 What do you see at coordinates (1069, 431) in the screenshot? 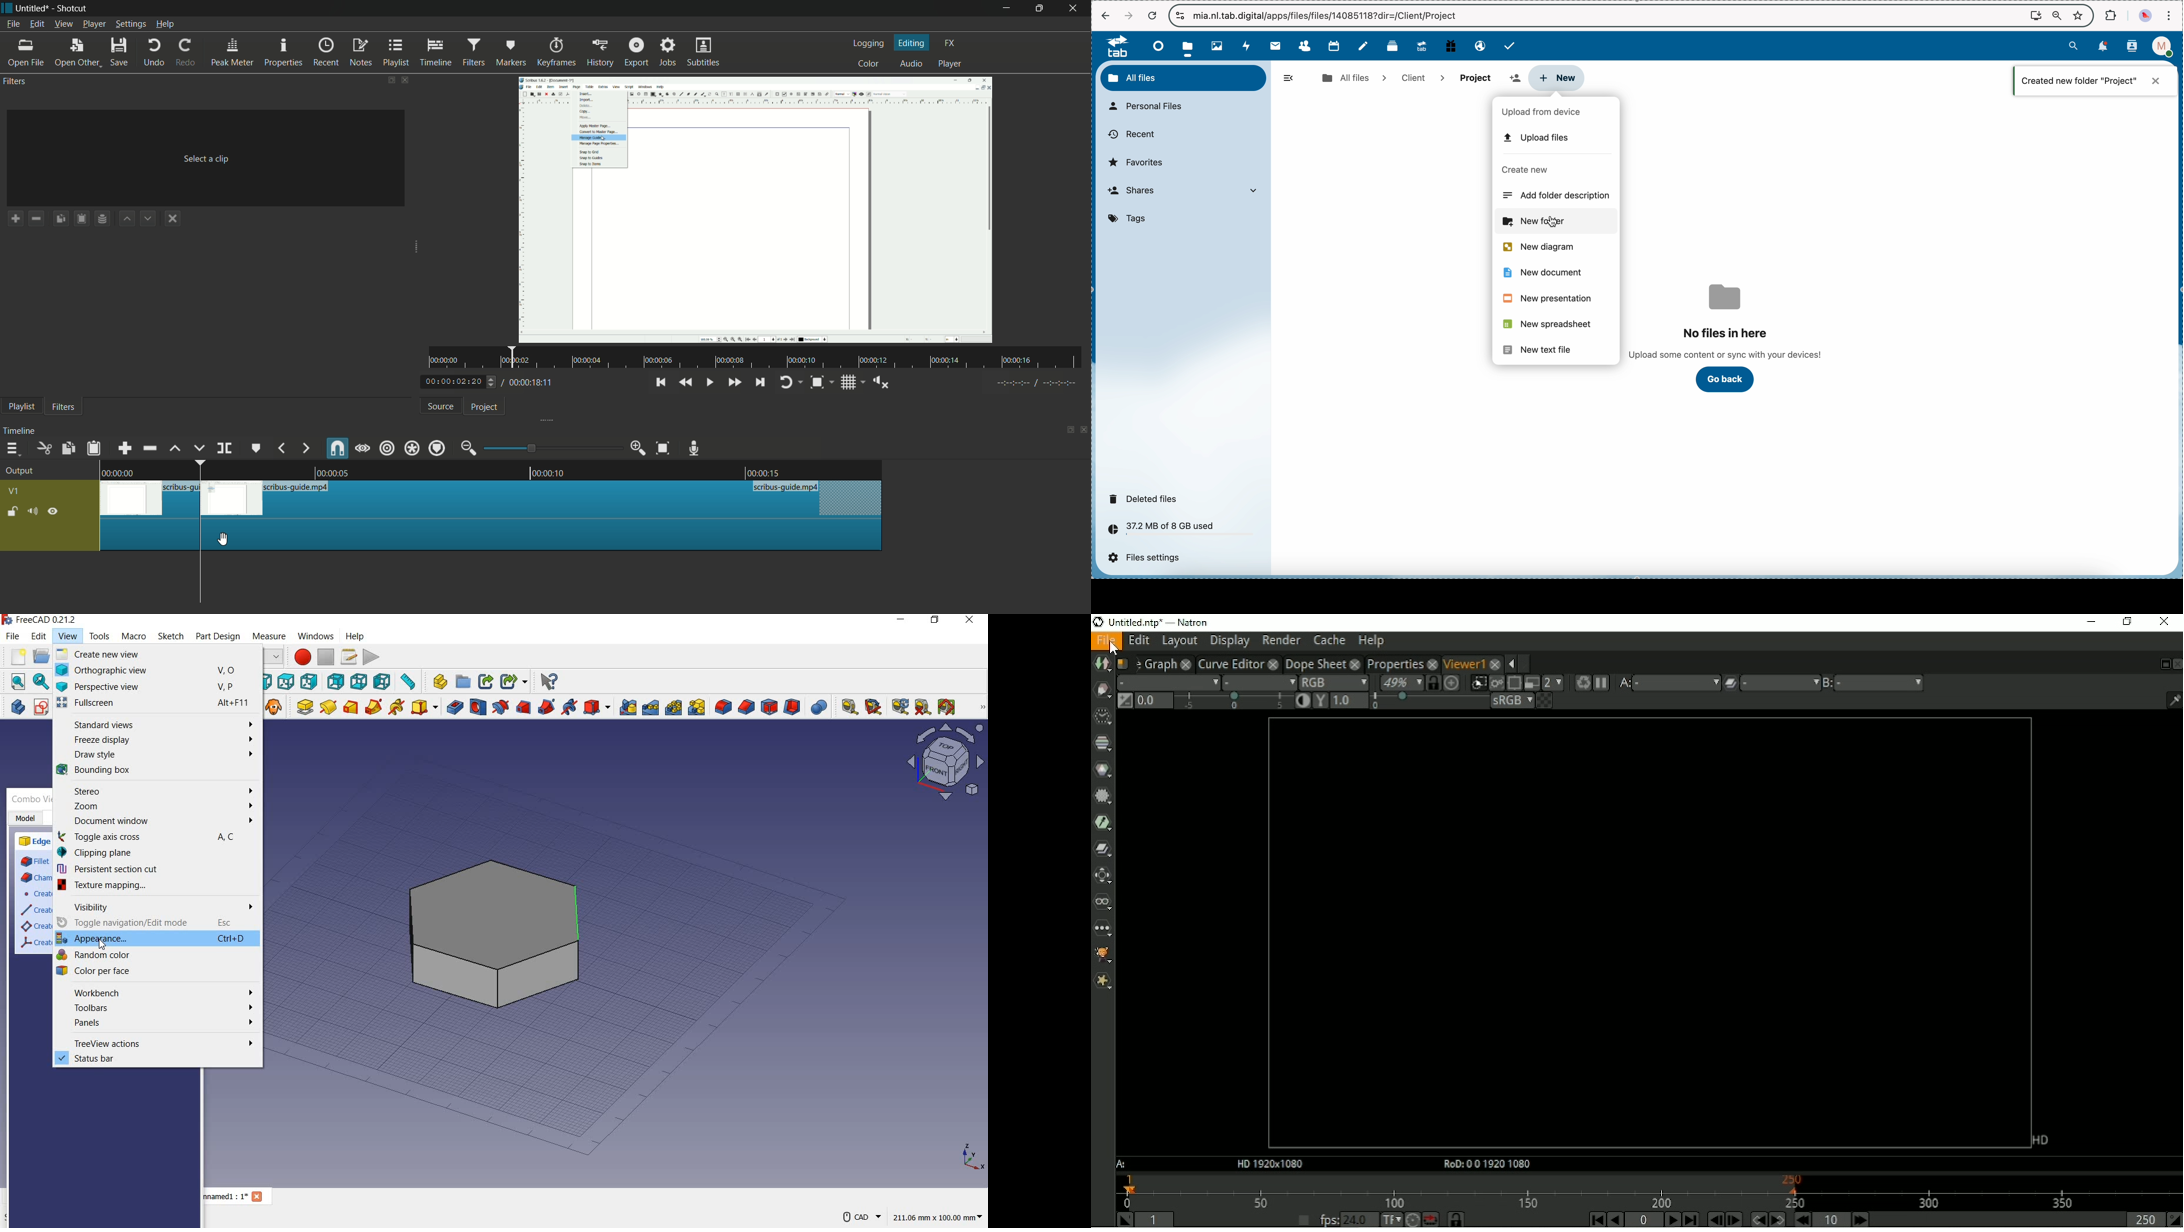
I see `change layout` at bounding box center [1069, 431].